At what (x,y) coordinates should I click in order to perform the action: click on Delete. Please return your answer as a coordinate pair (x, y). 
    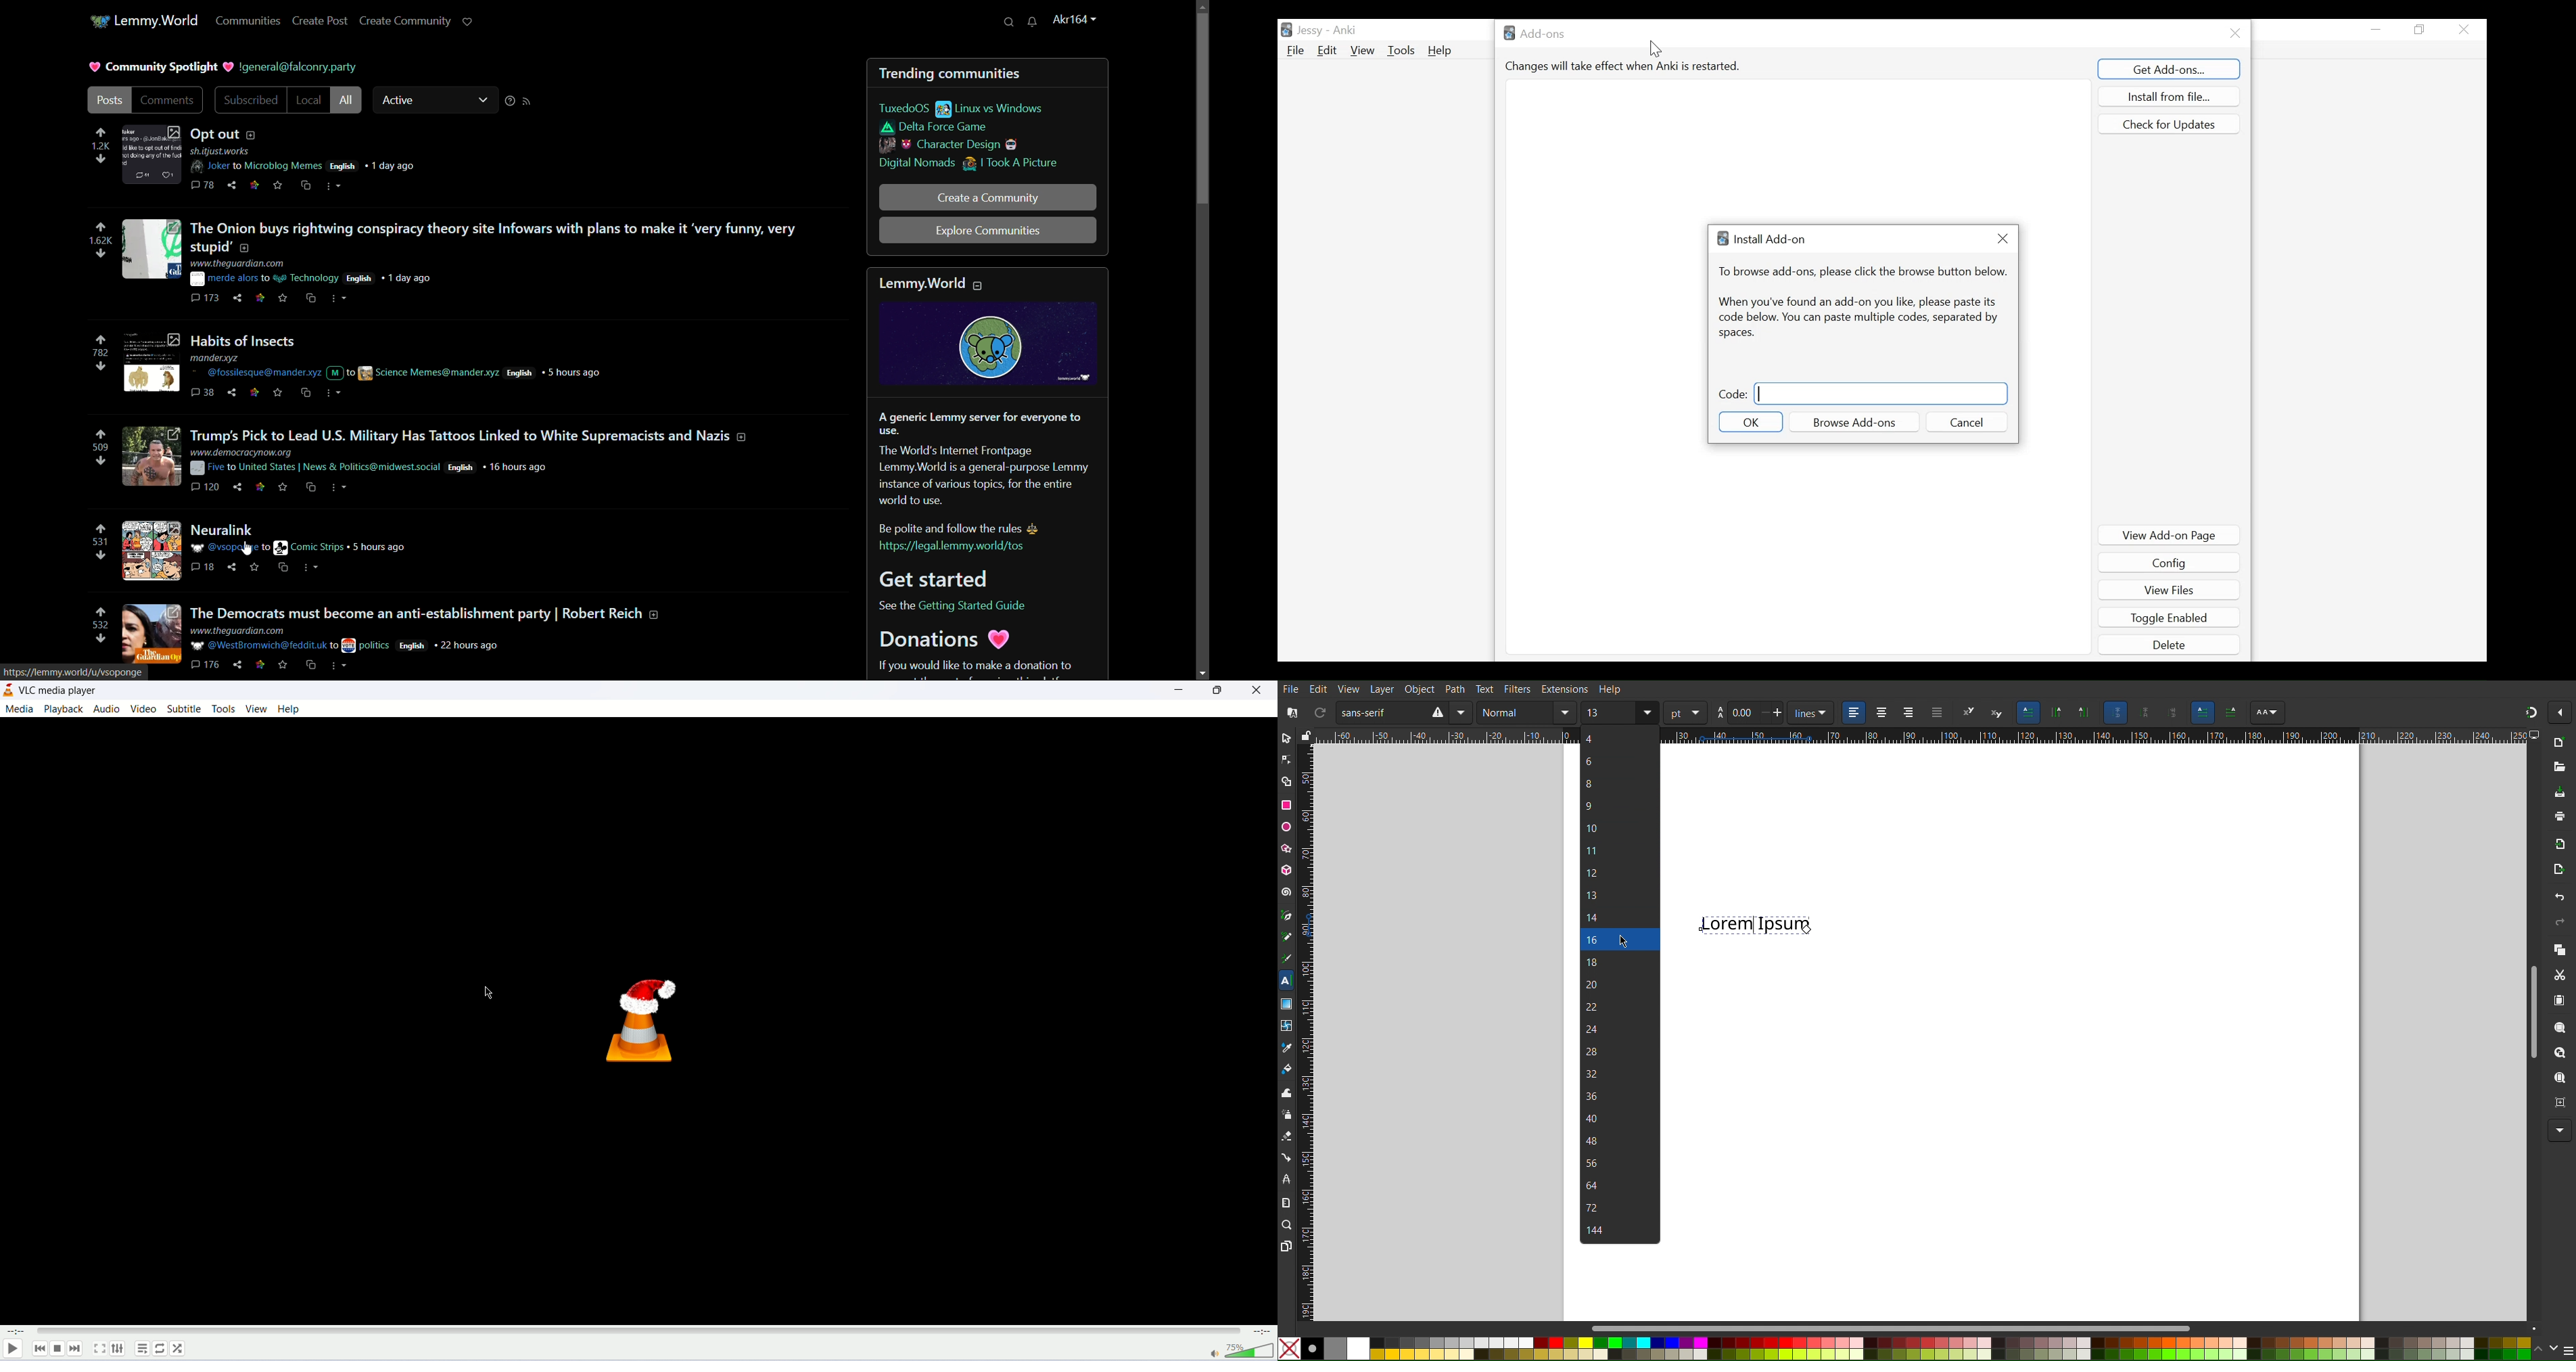
    Looking at the image, I should click on (2171, 644).